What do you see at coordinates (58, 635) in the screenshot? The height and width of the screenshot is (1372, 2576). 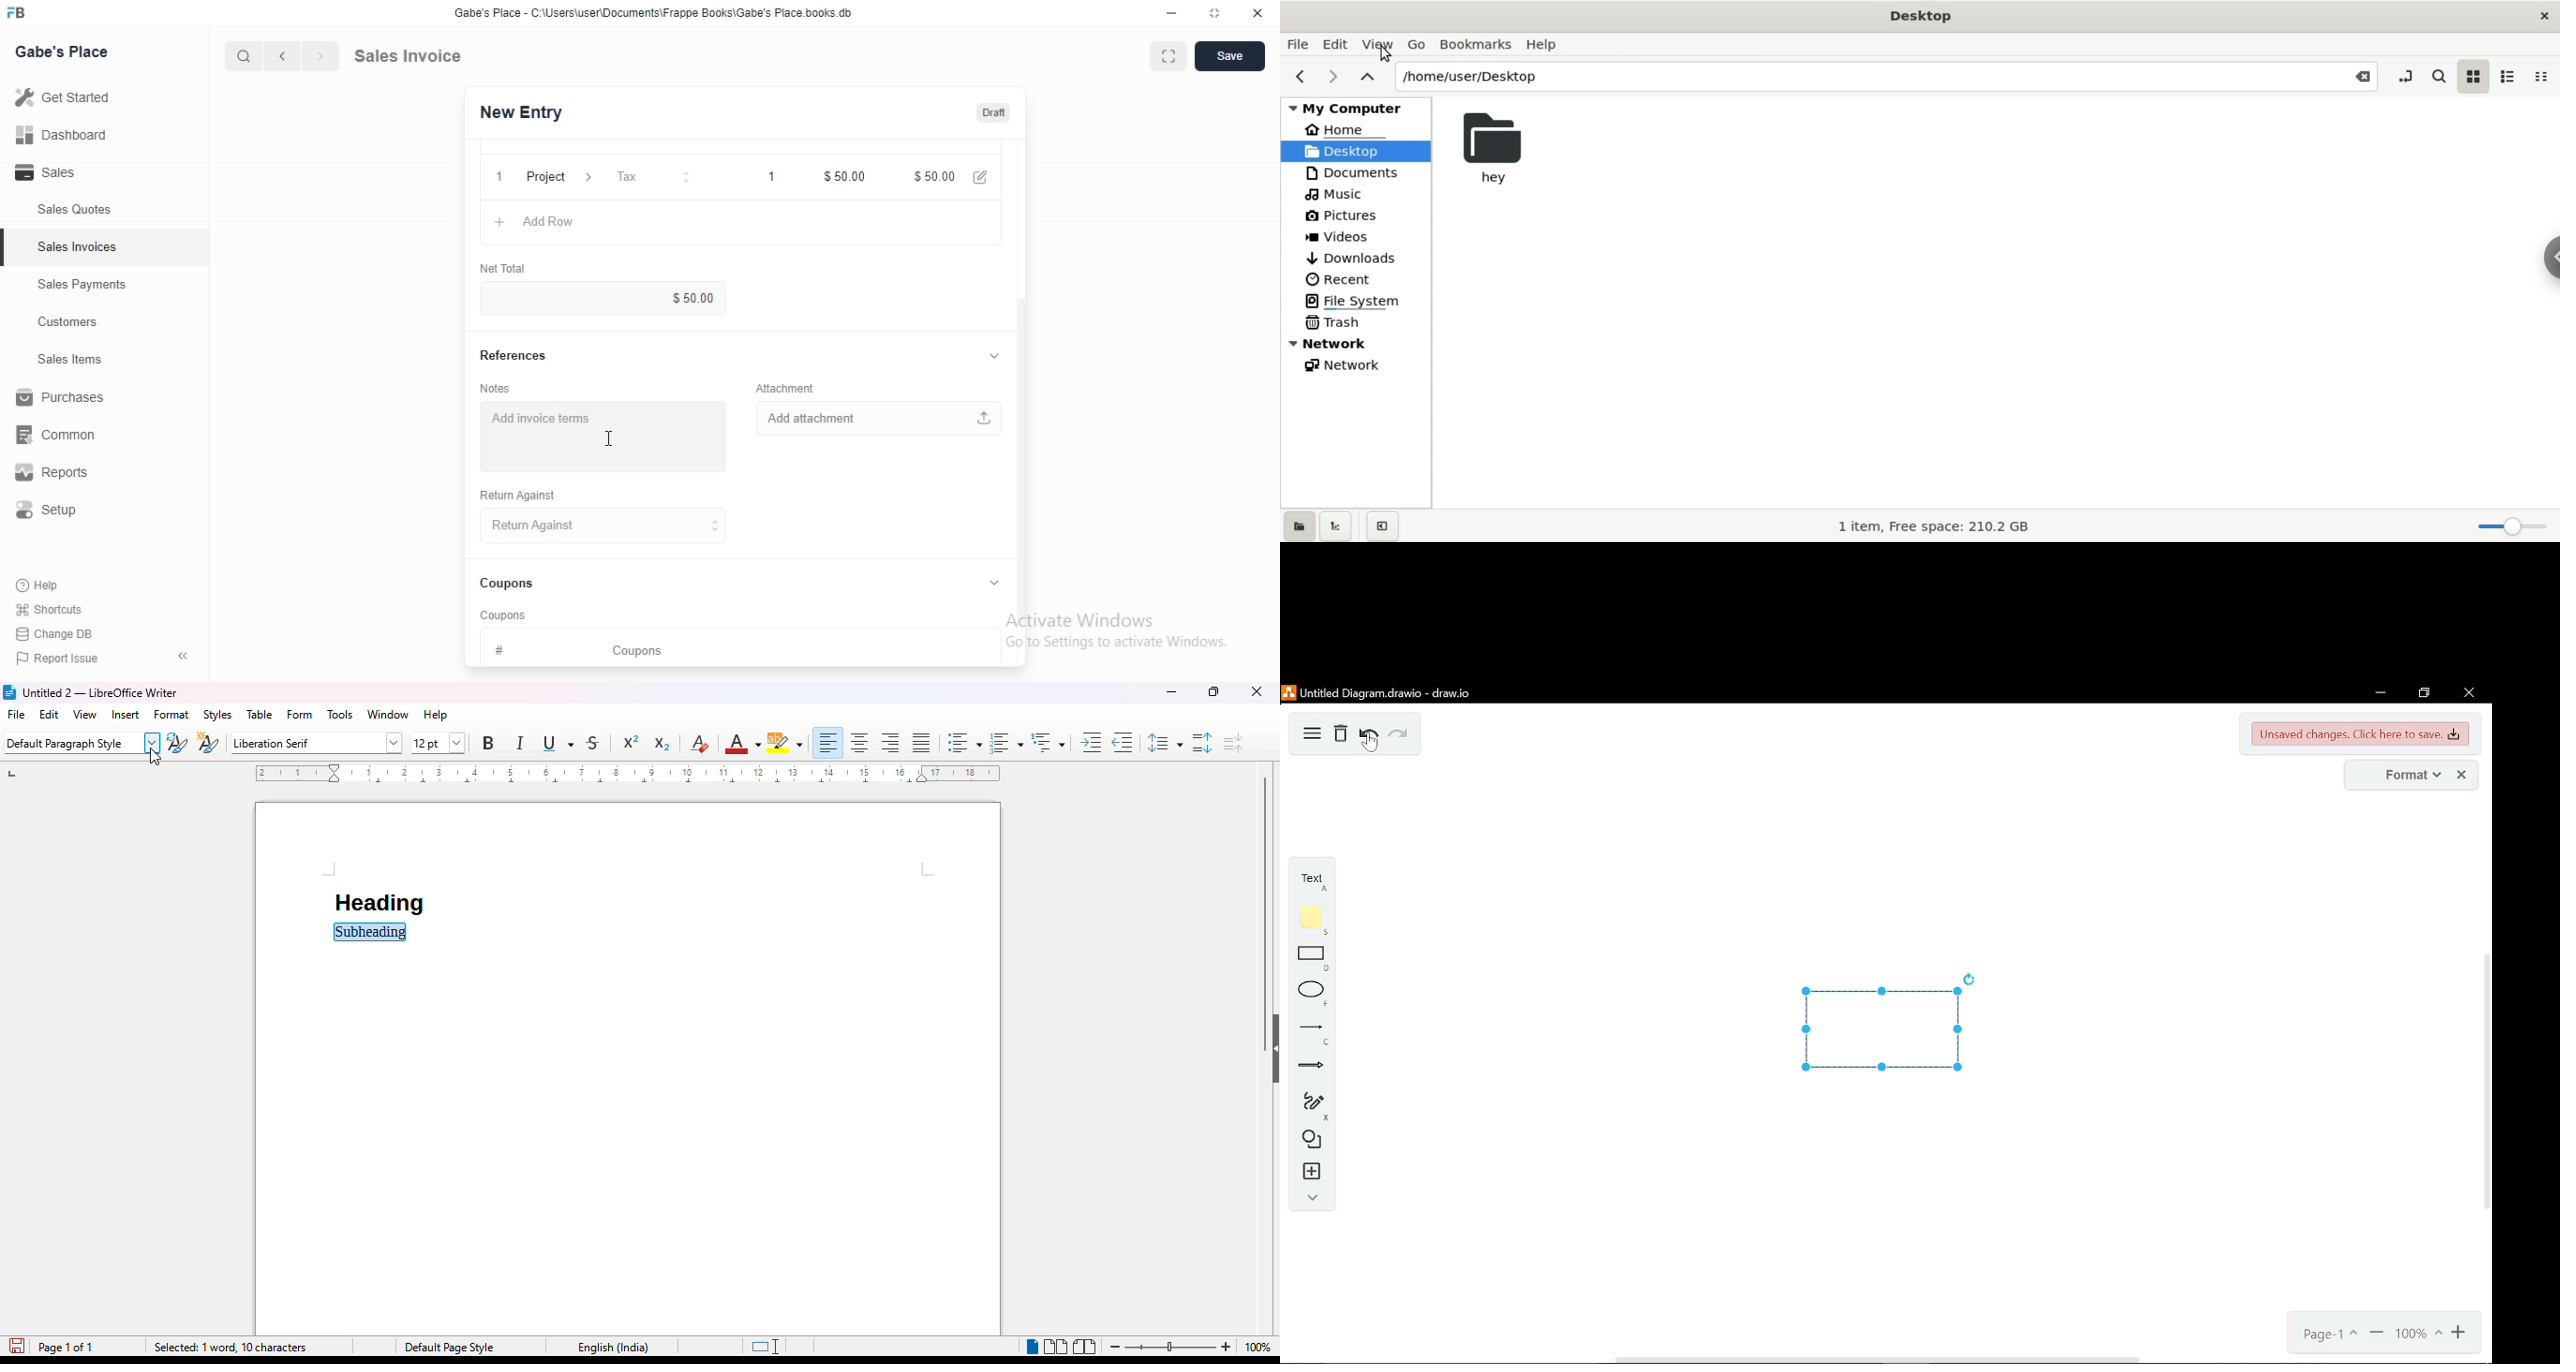 I see `Change DB` at bounding box center [58, 635].